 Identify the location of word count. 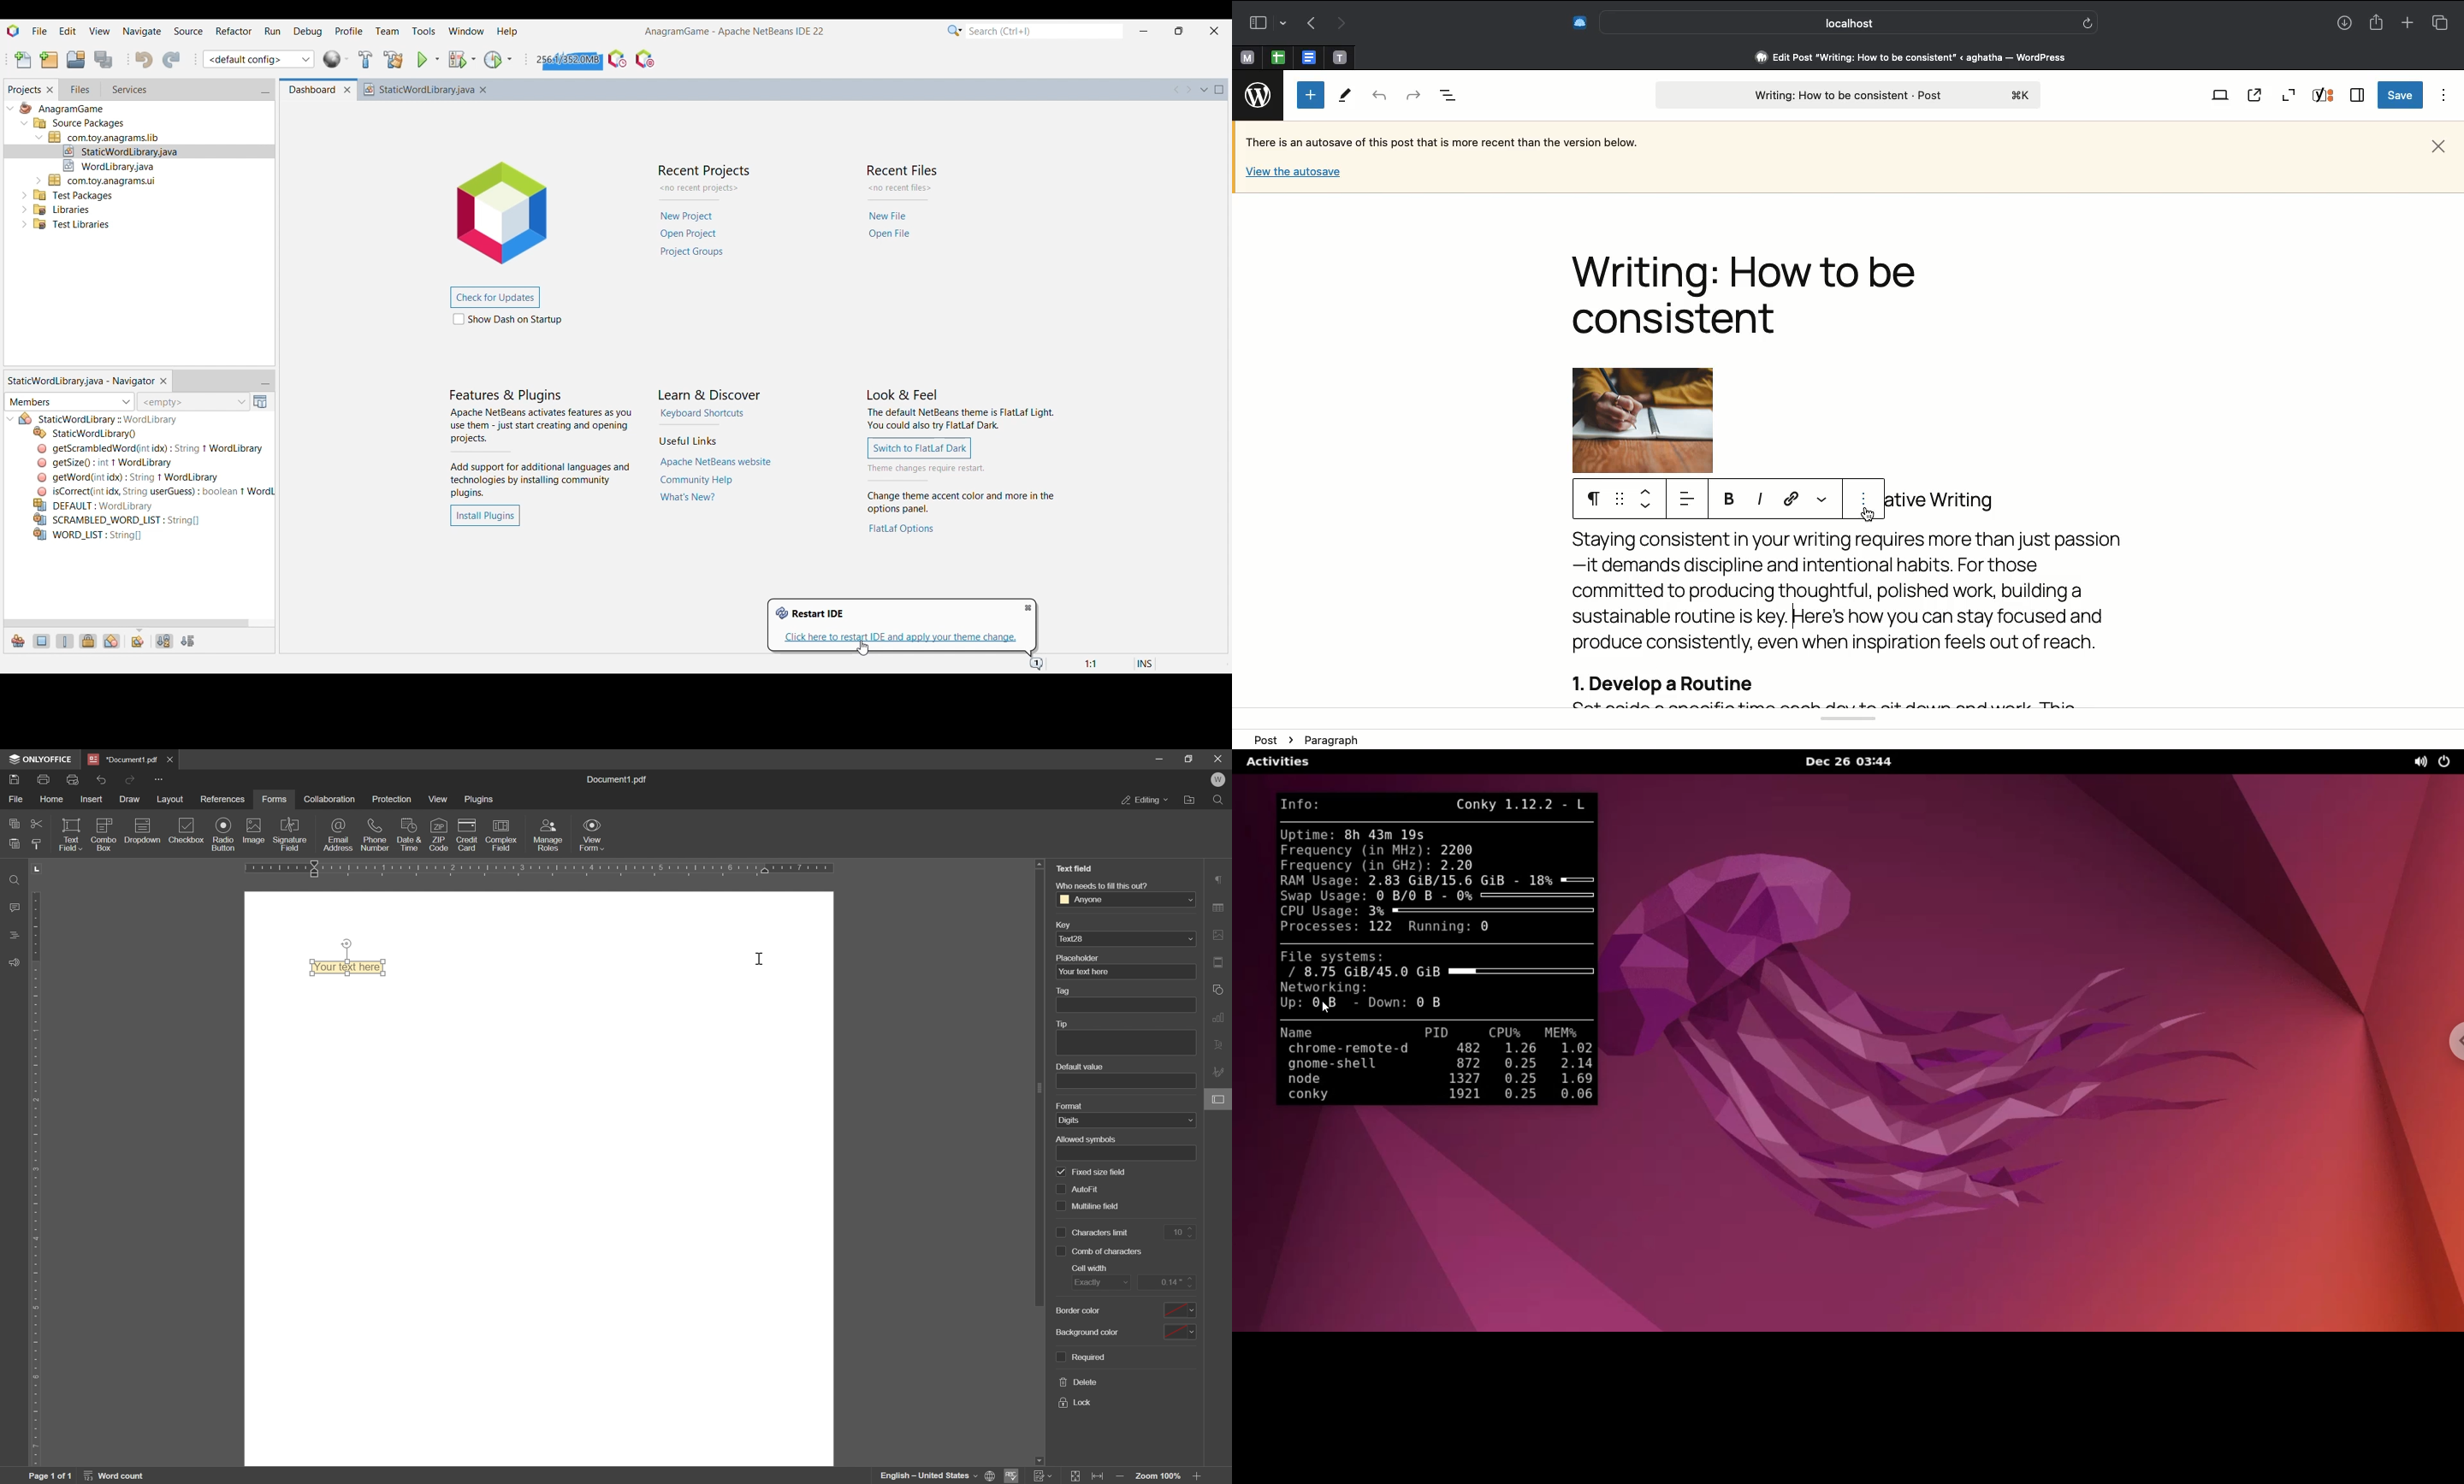
(114, 1477).